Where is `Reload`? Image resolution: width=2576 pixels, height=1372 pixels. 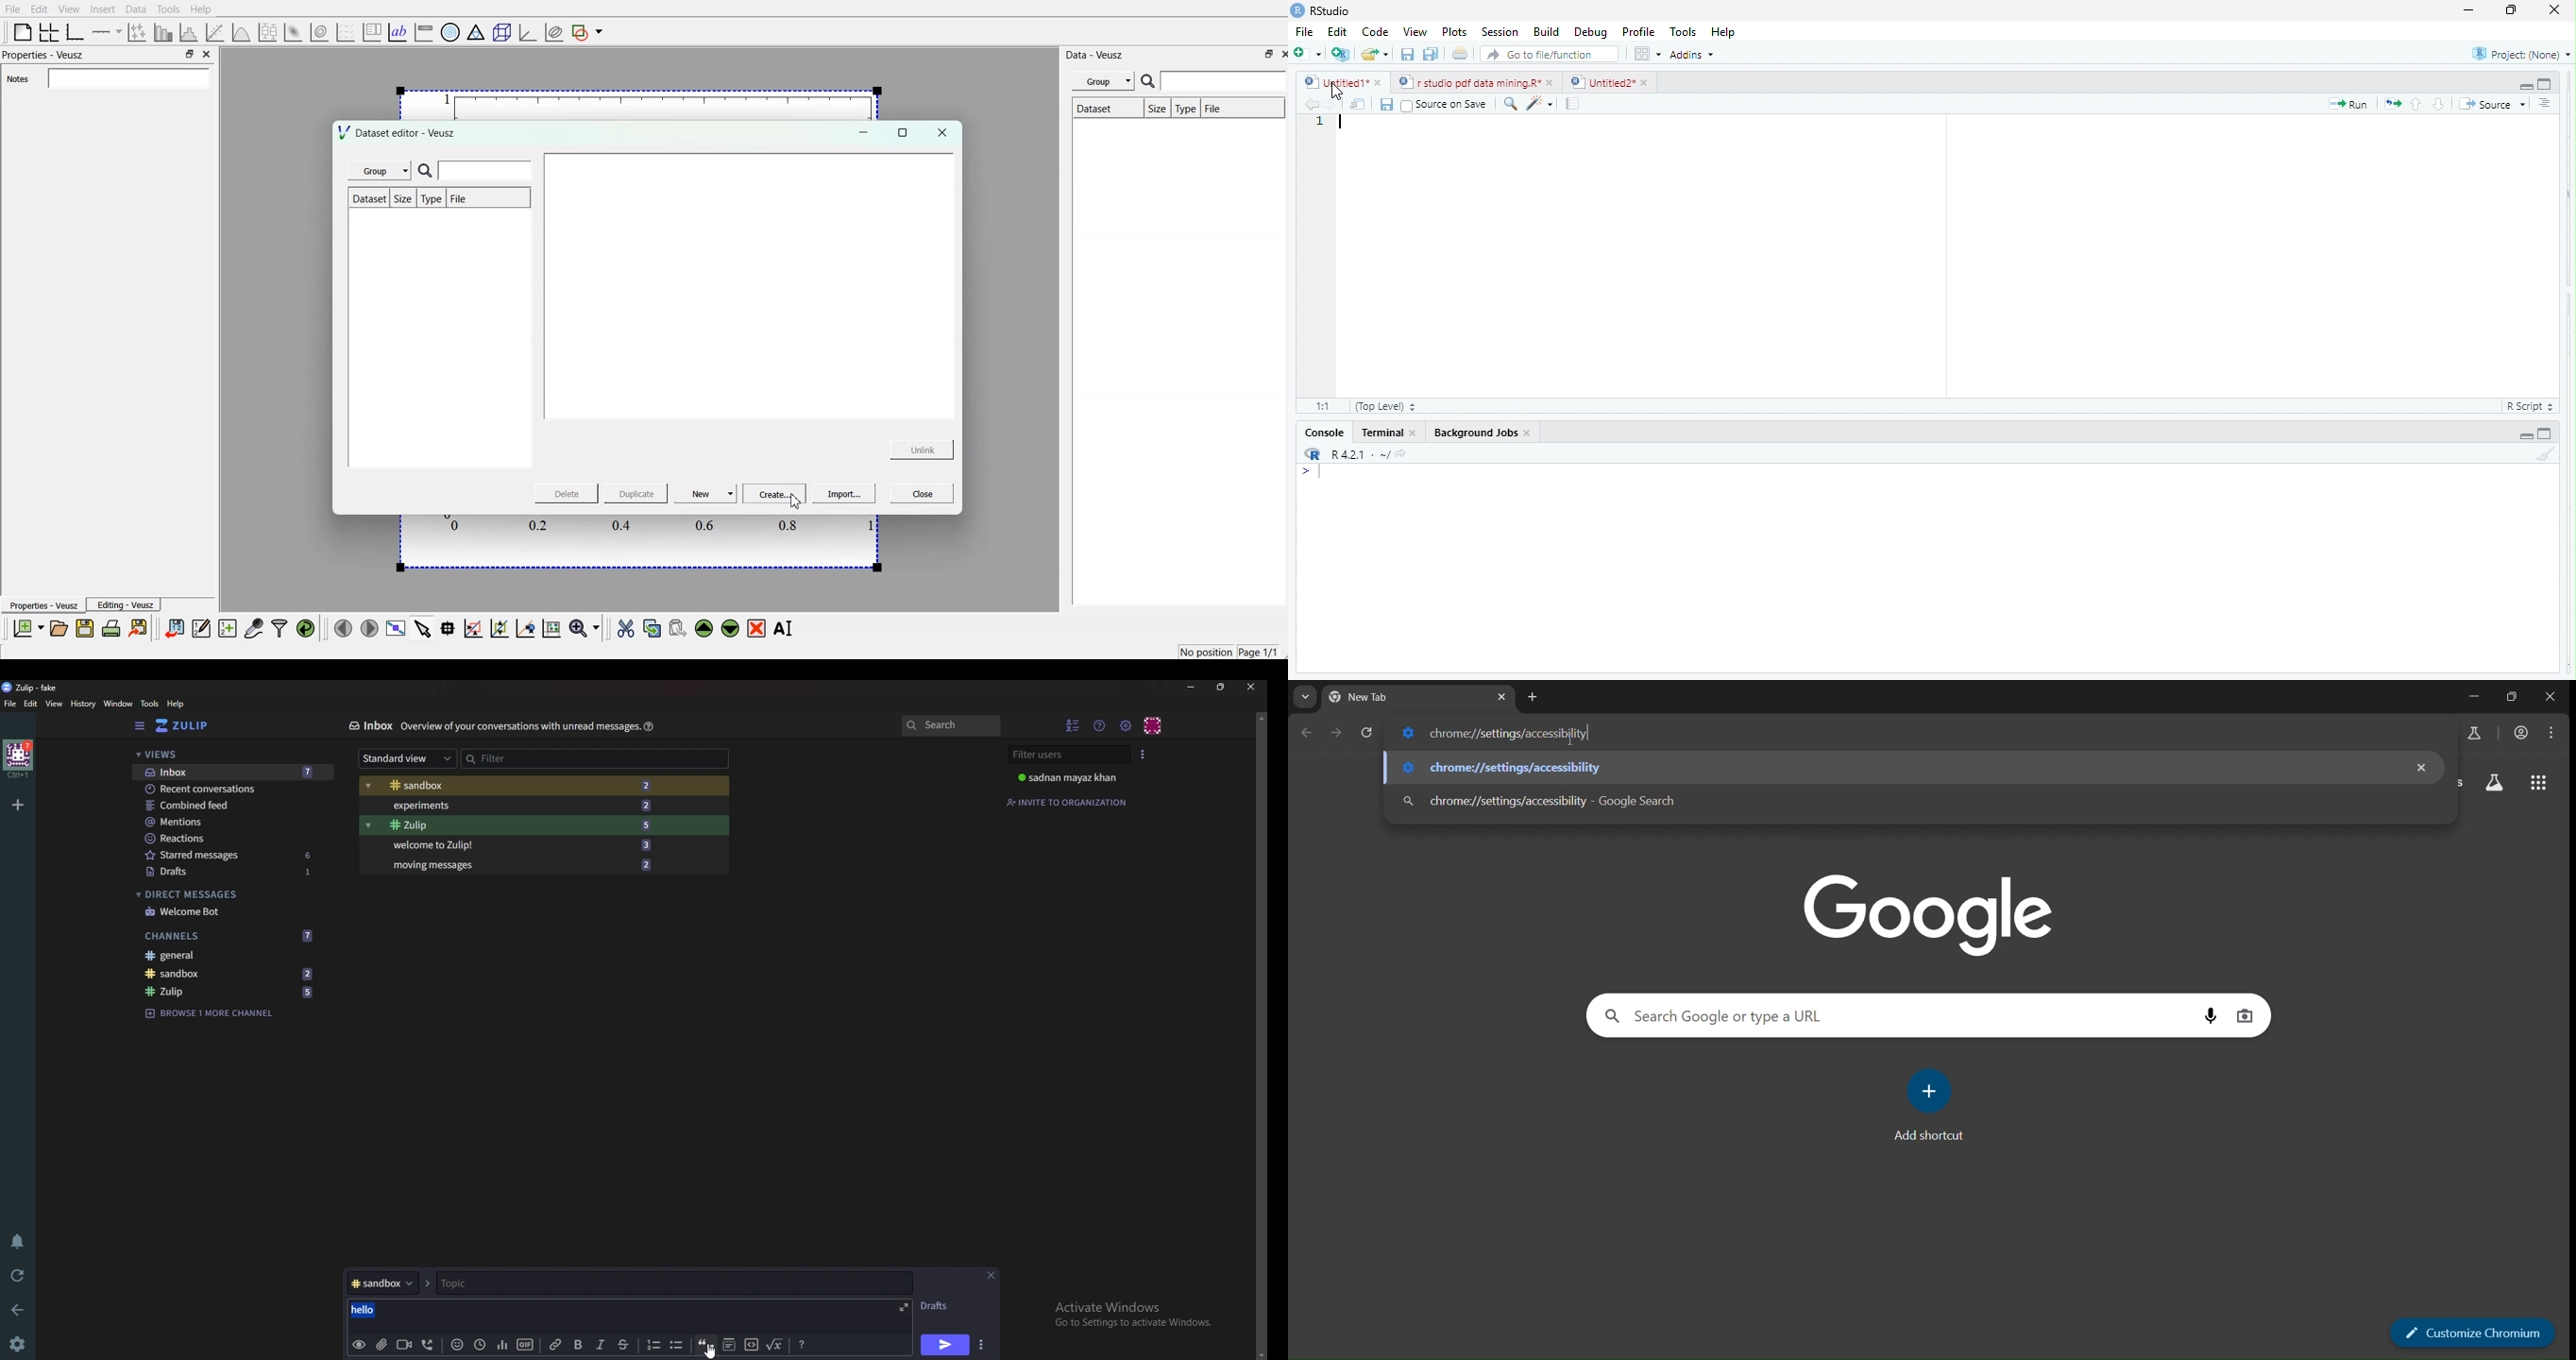 Reload is located at coordinates (20, 1275).